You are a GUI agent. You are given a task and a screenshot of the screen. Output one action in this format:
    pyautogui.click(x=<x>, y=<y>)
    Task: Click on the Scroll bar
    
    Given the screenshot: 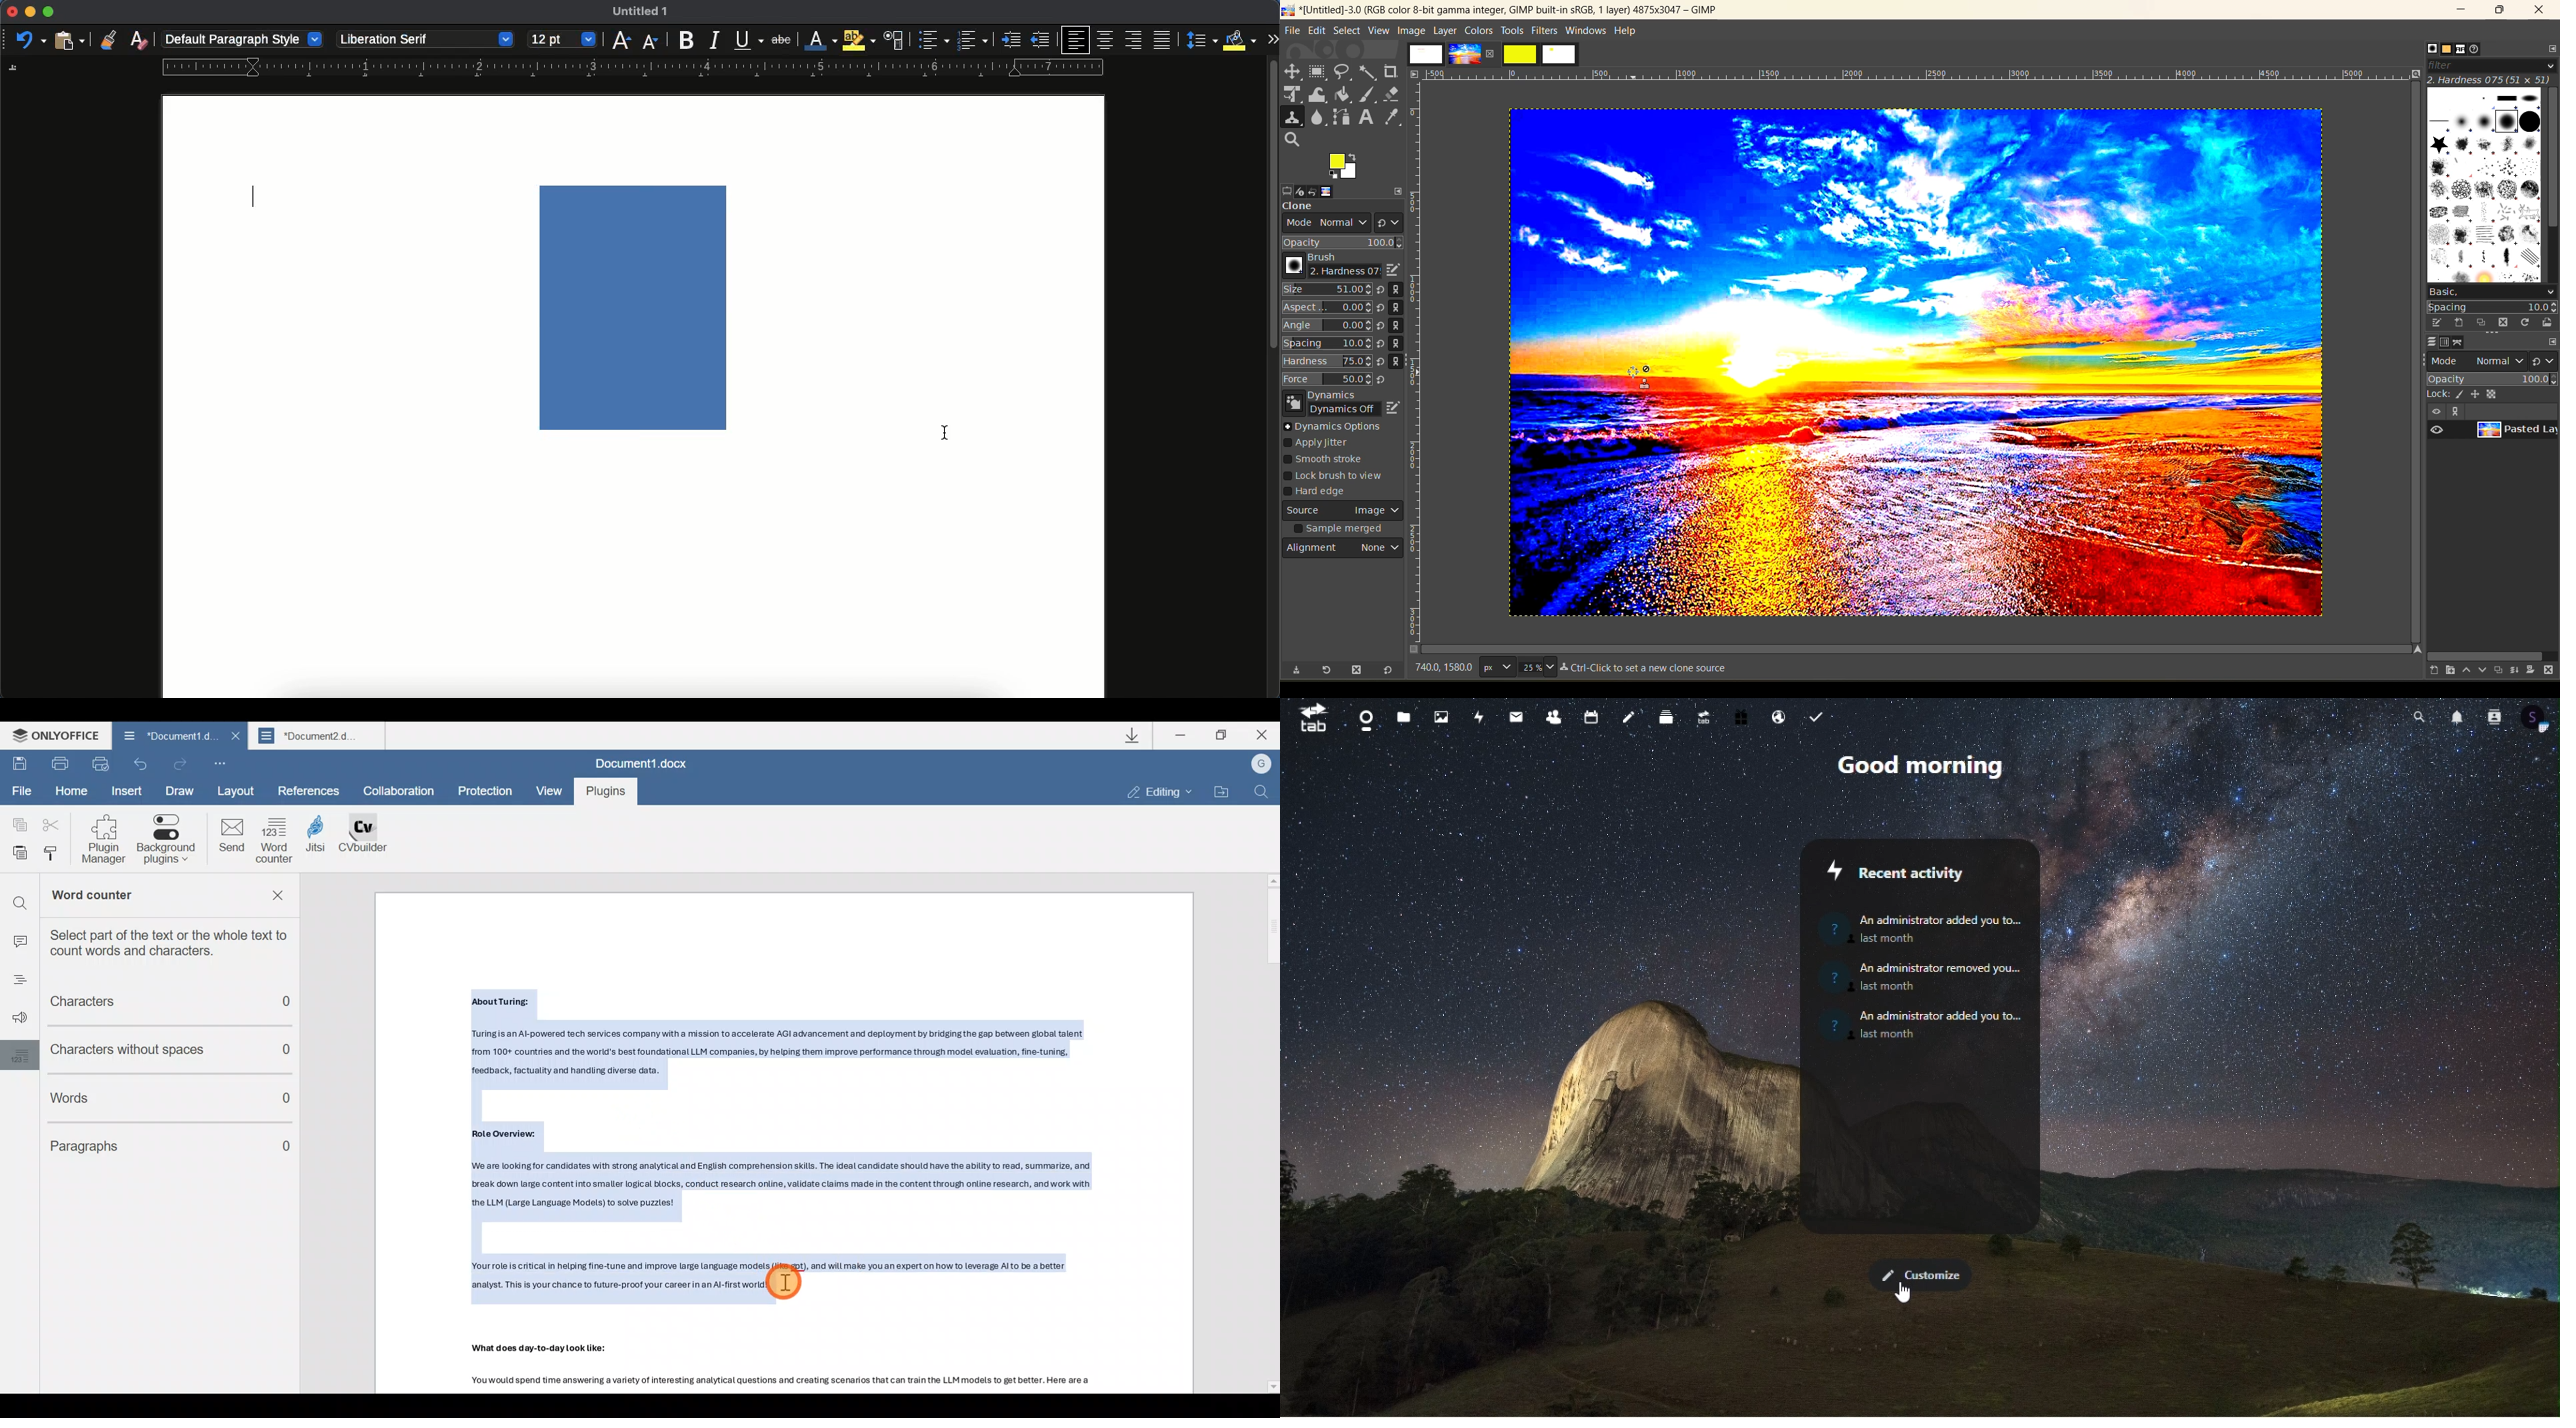 What is the action you would take?
    pyautogui.click(x=1268, y=1133)
    